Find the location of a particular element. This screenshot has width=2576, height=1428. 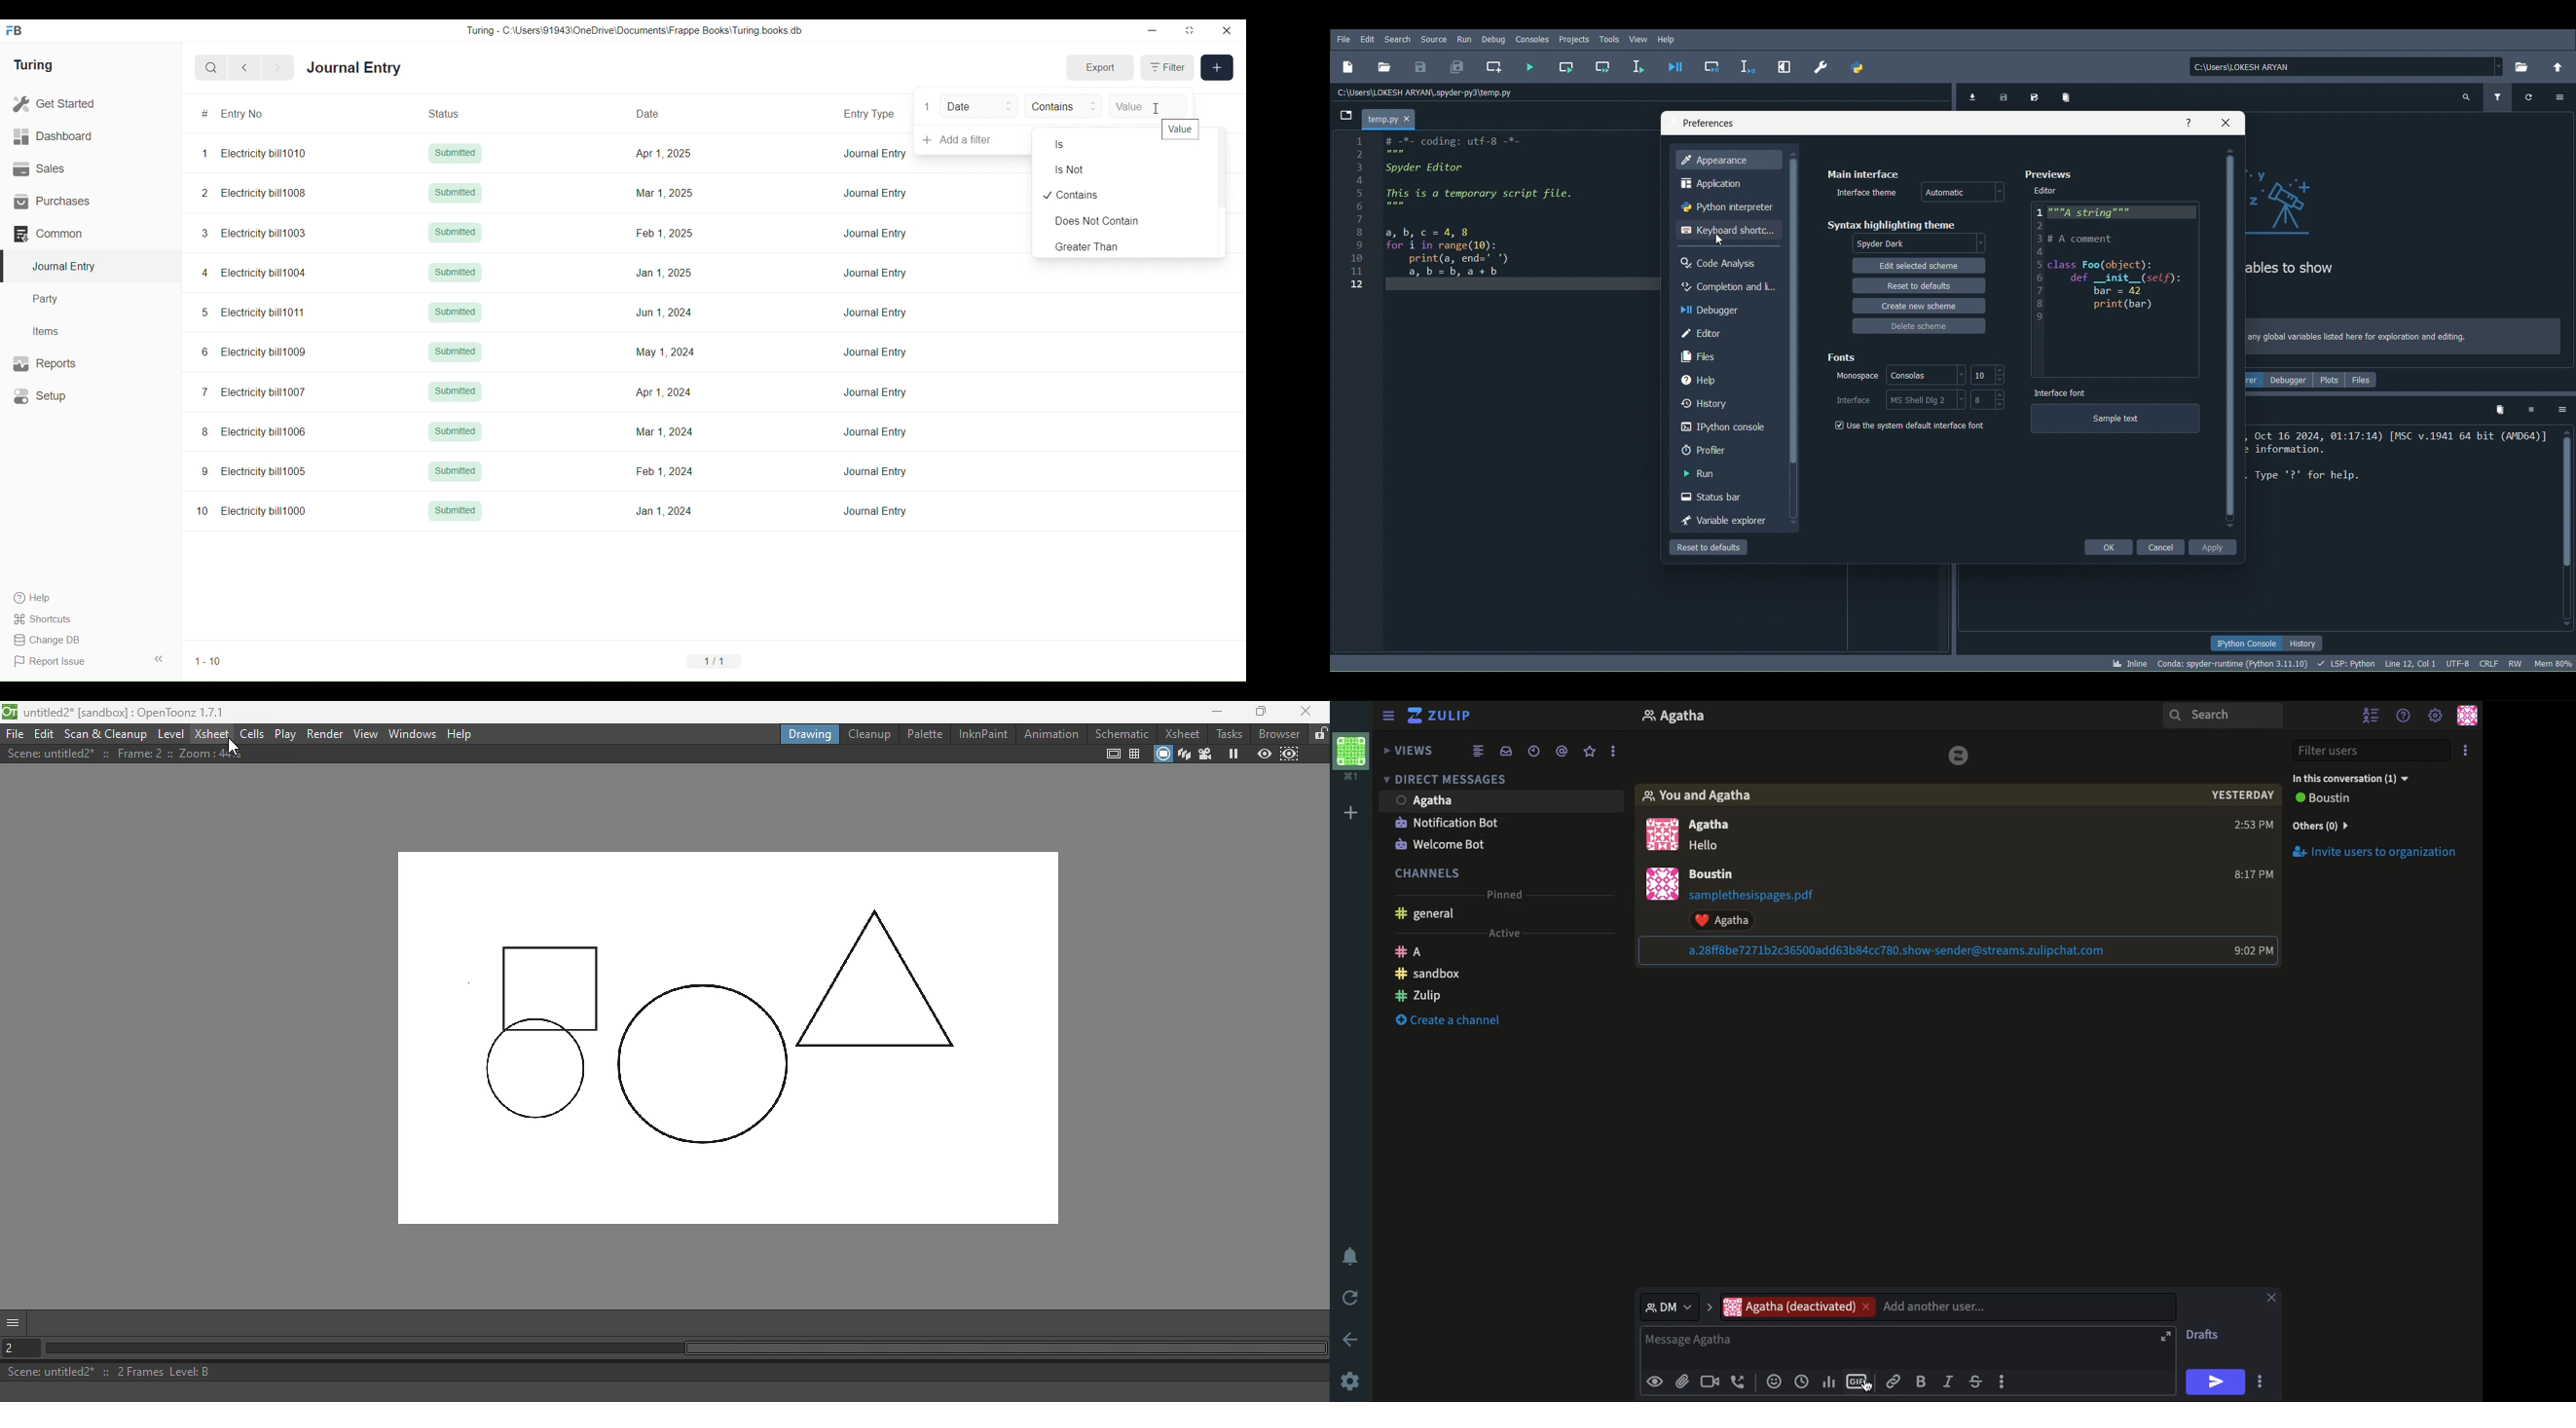

thread is located at coordinates (1565, 752).